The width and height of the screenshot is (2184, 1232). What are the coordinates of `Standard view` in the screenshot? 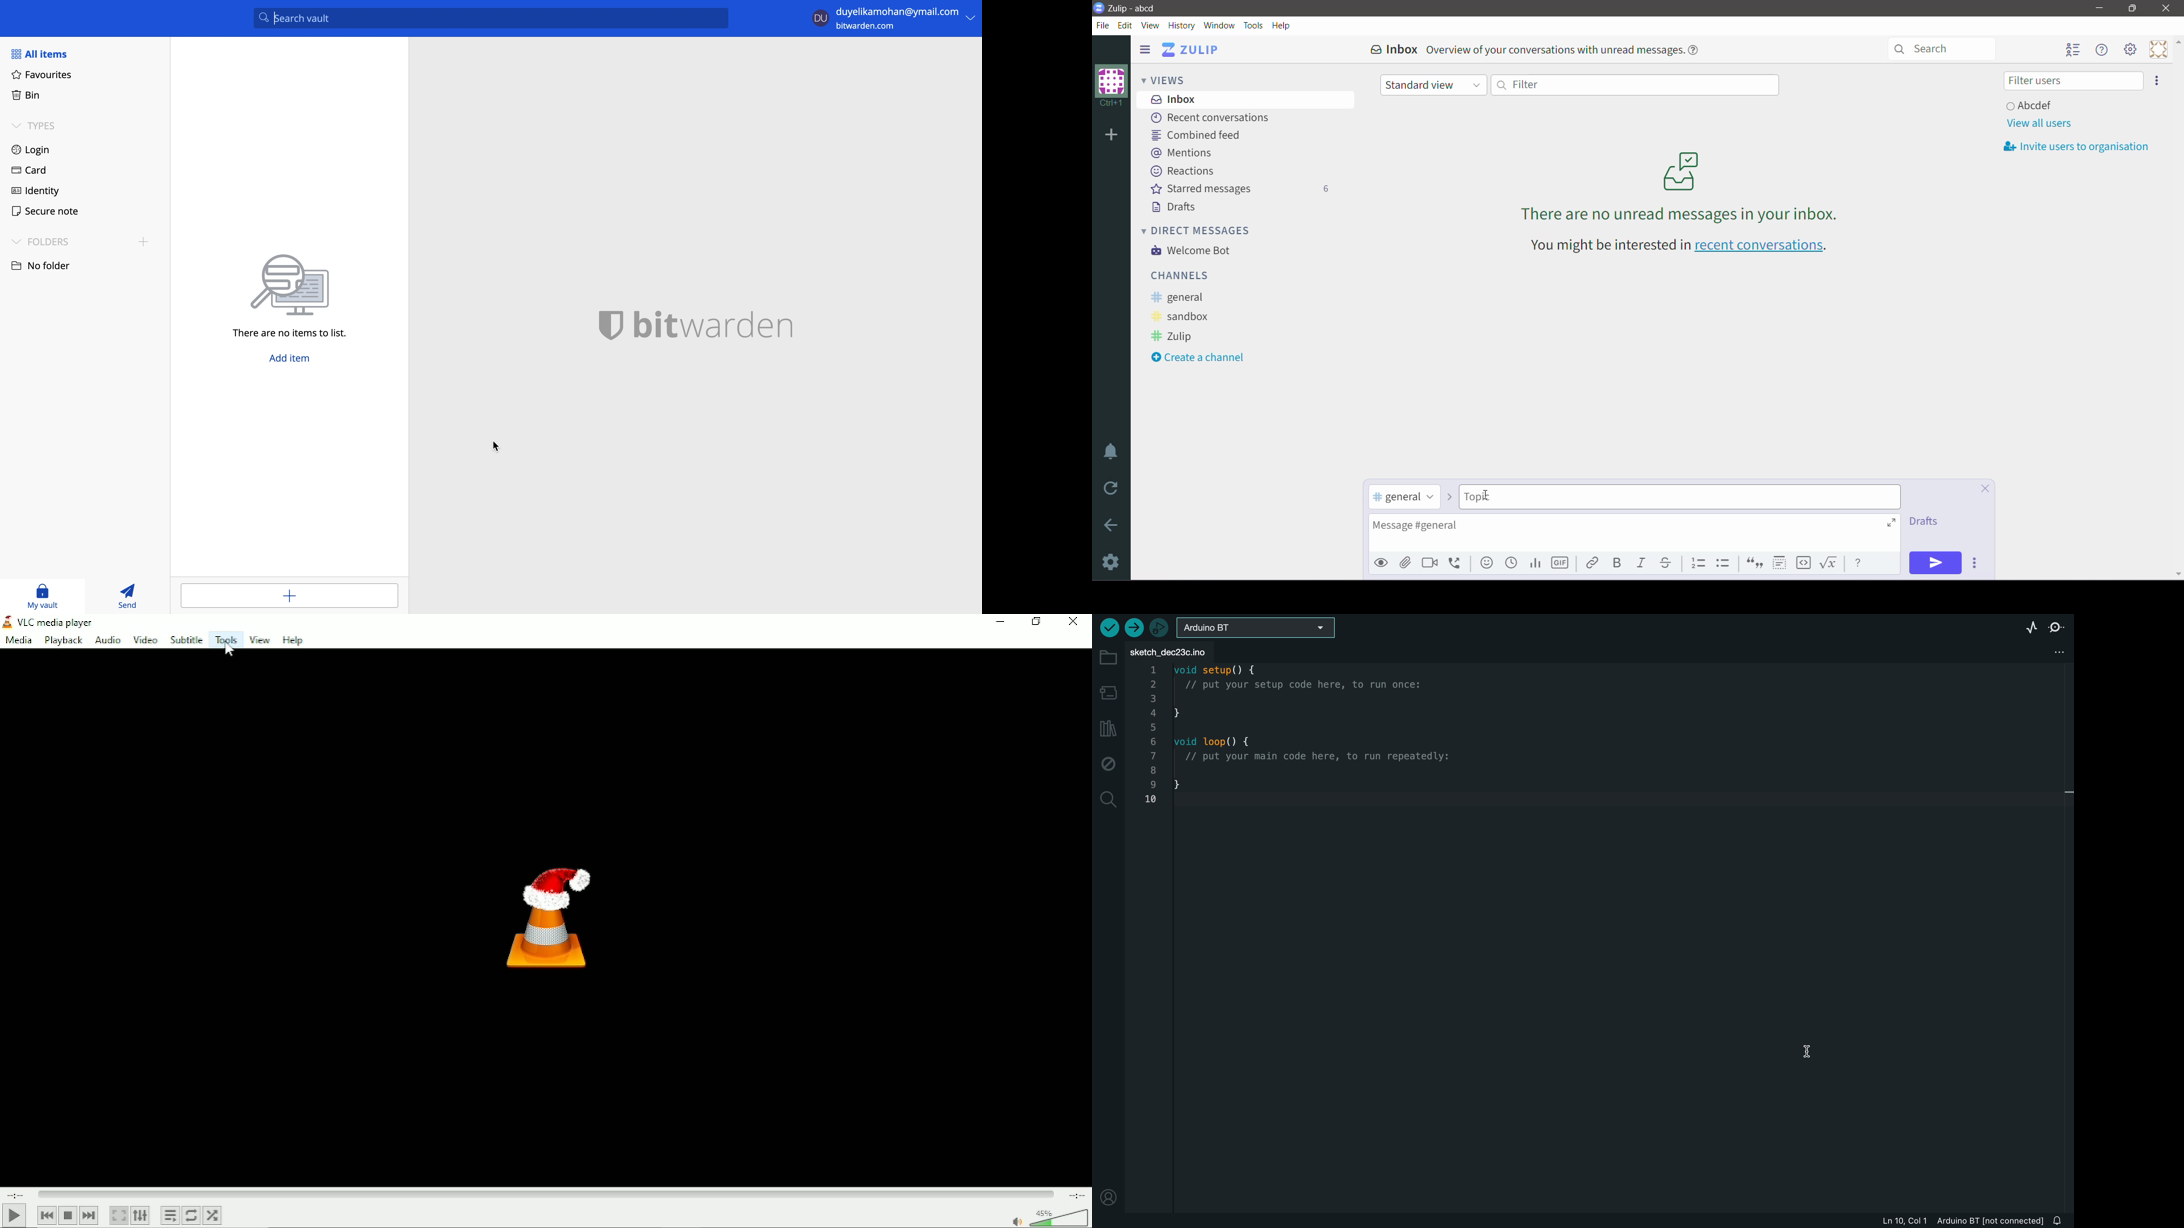 It's located at (1434, 86).